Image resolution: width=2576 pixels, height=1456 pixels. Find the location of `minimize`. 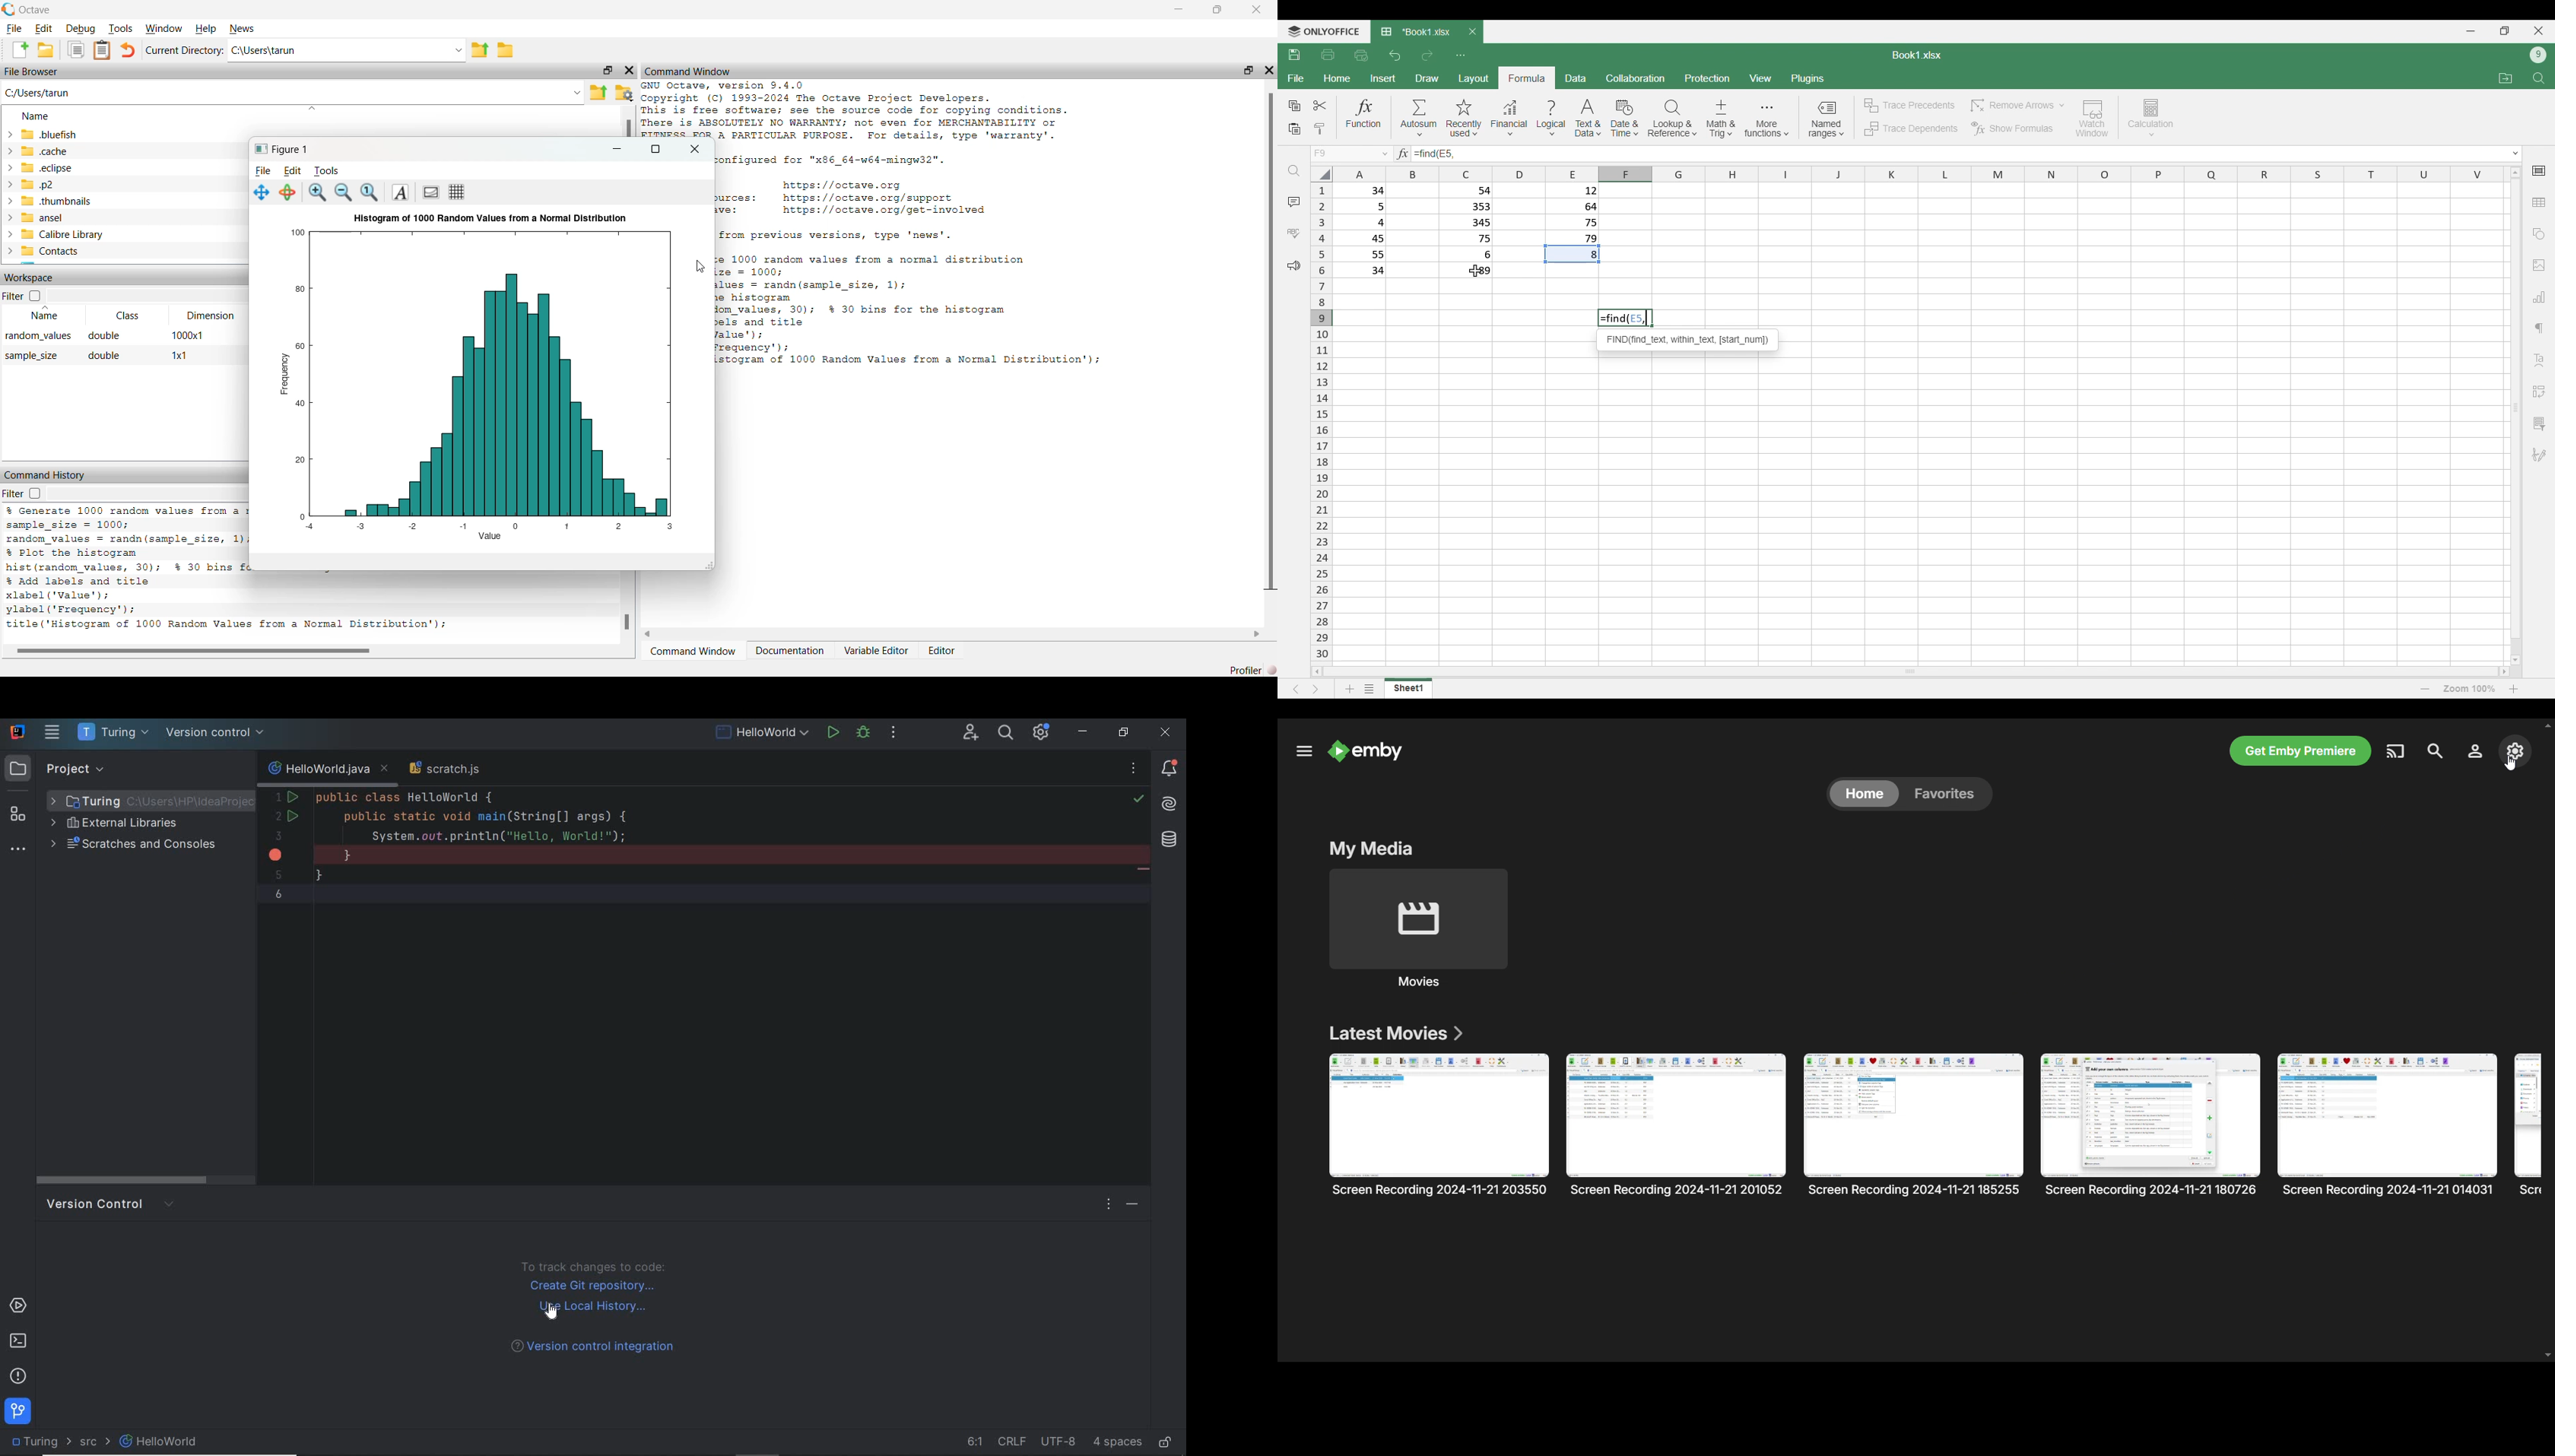

minimize is located at coordinates (1178, 9).